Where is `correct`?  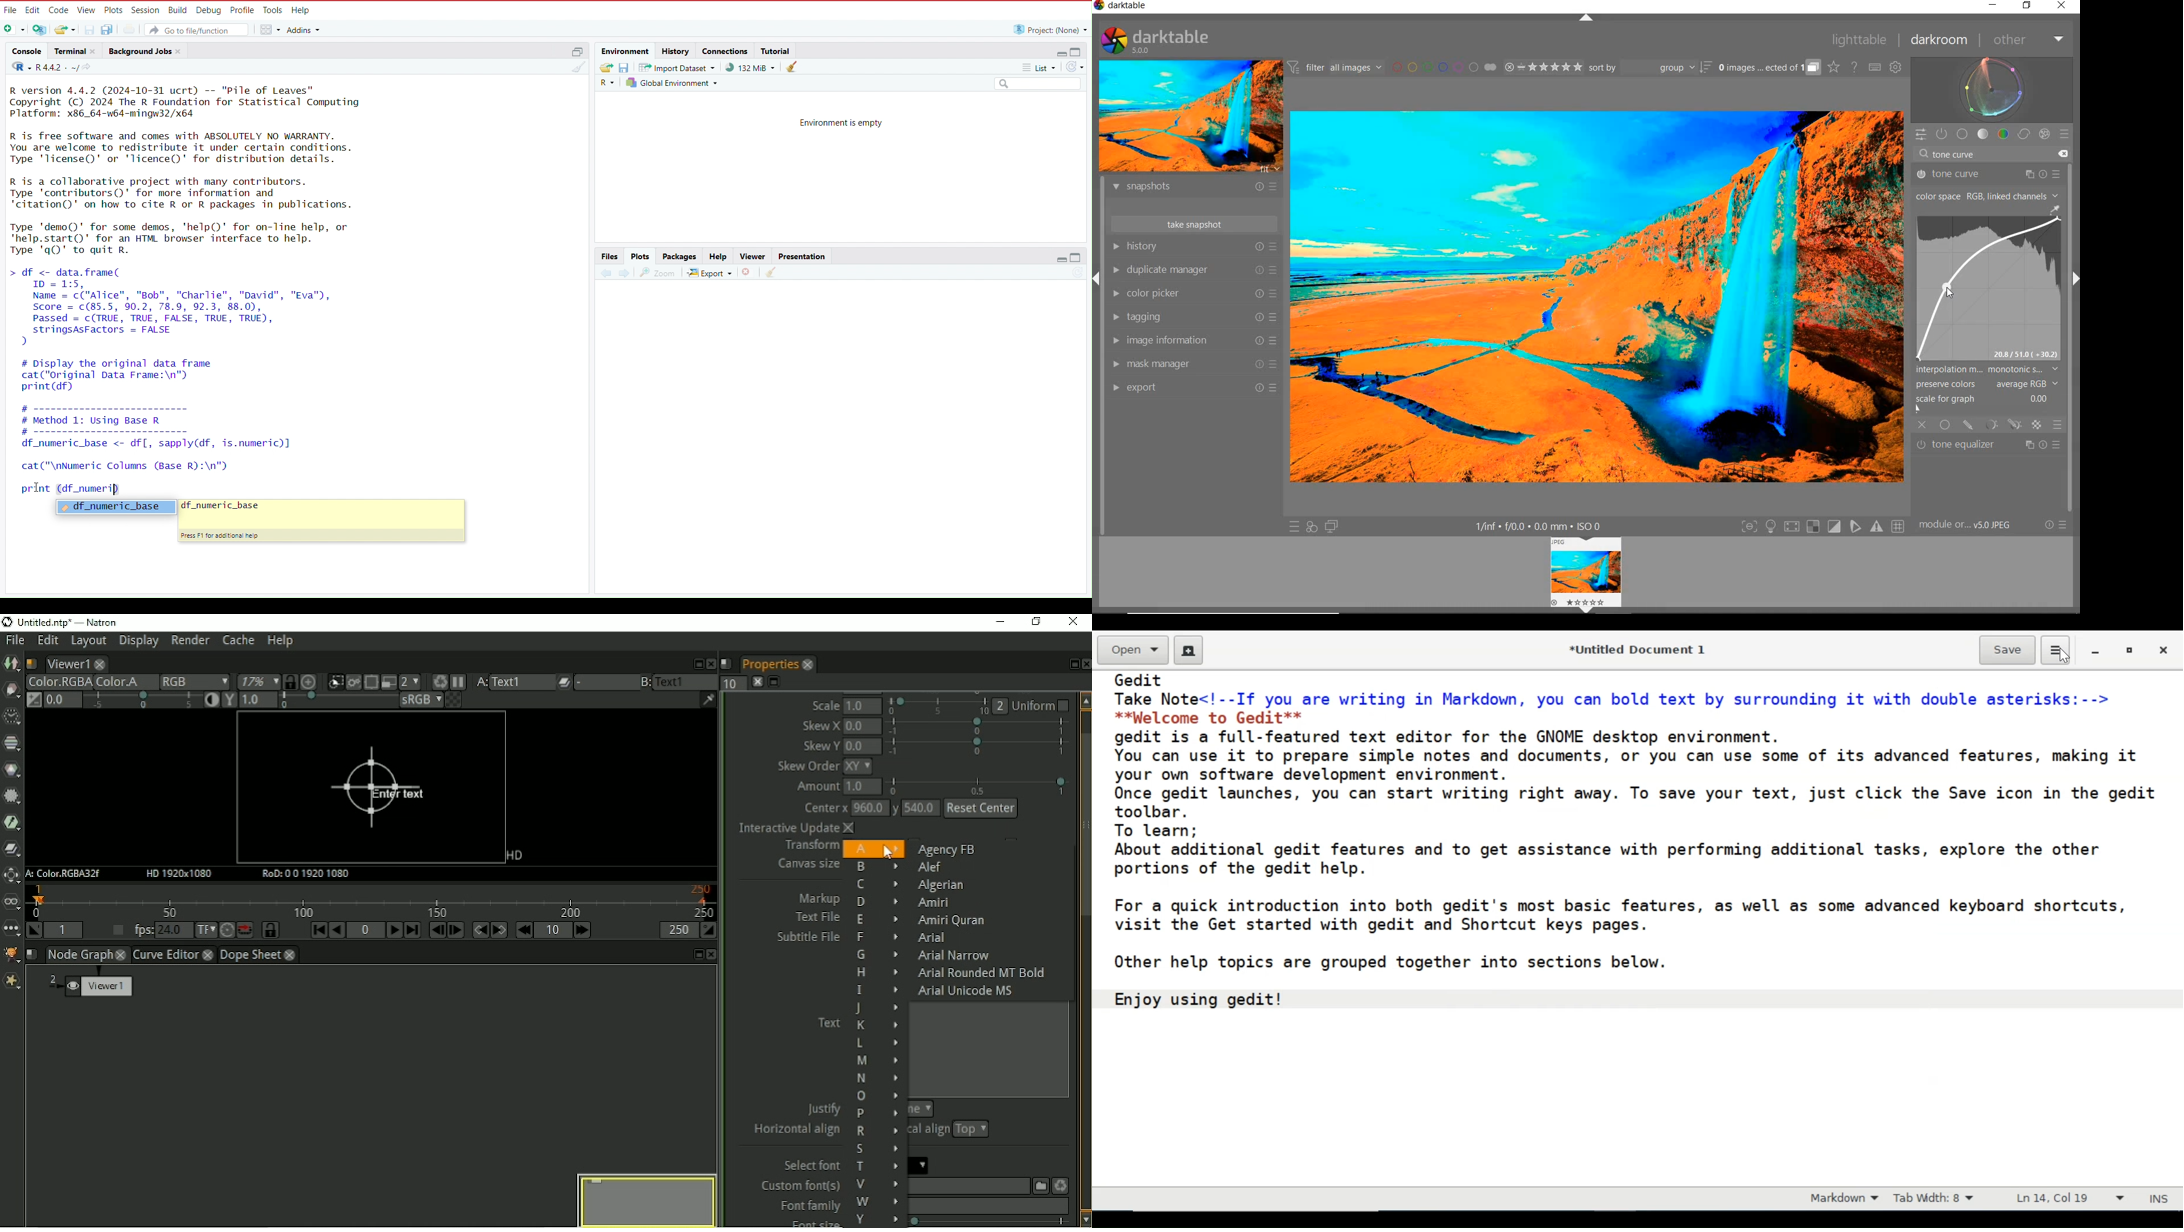
correct is located at coordinates (2023, 134).